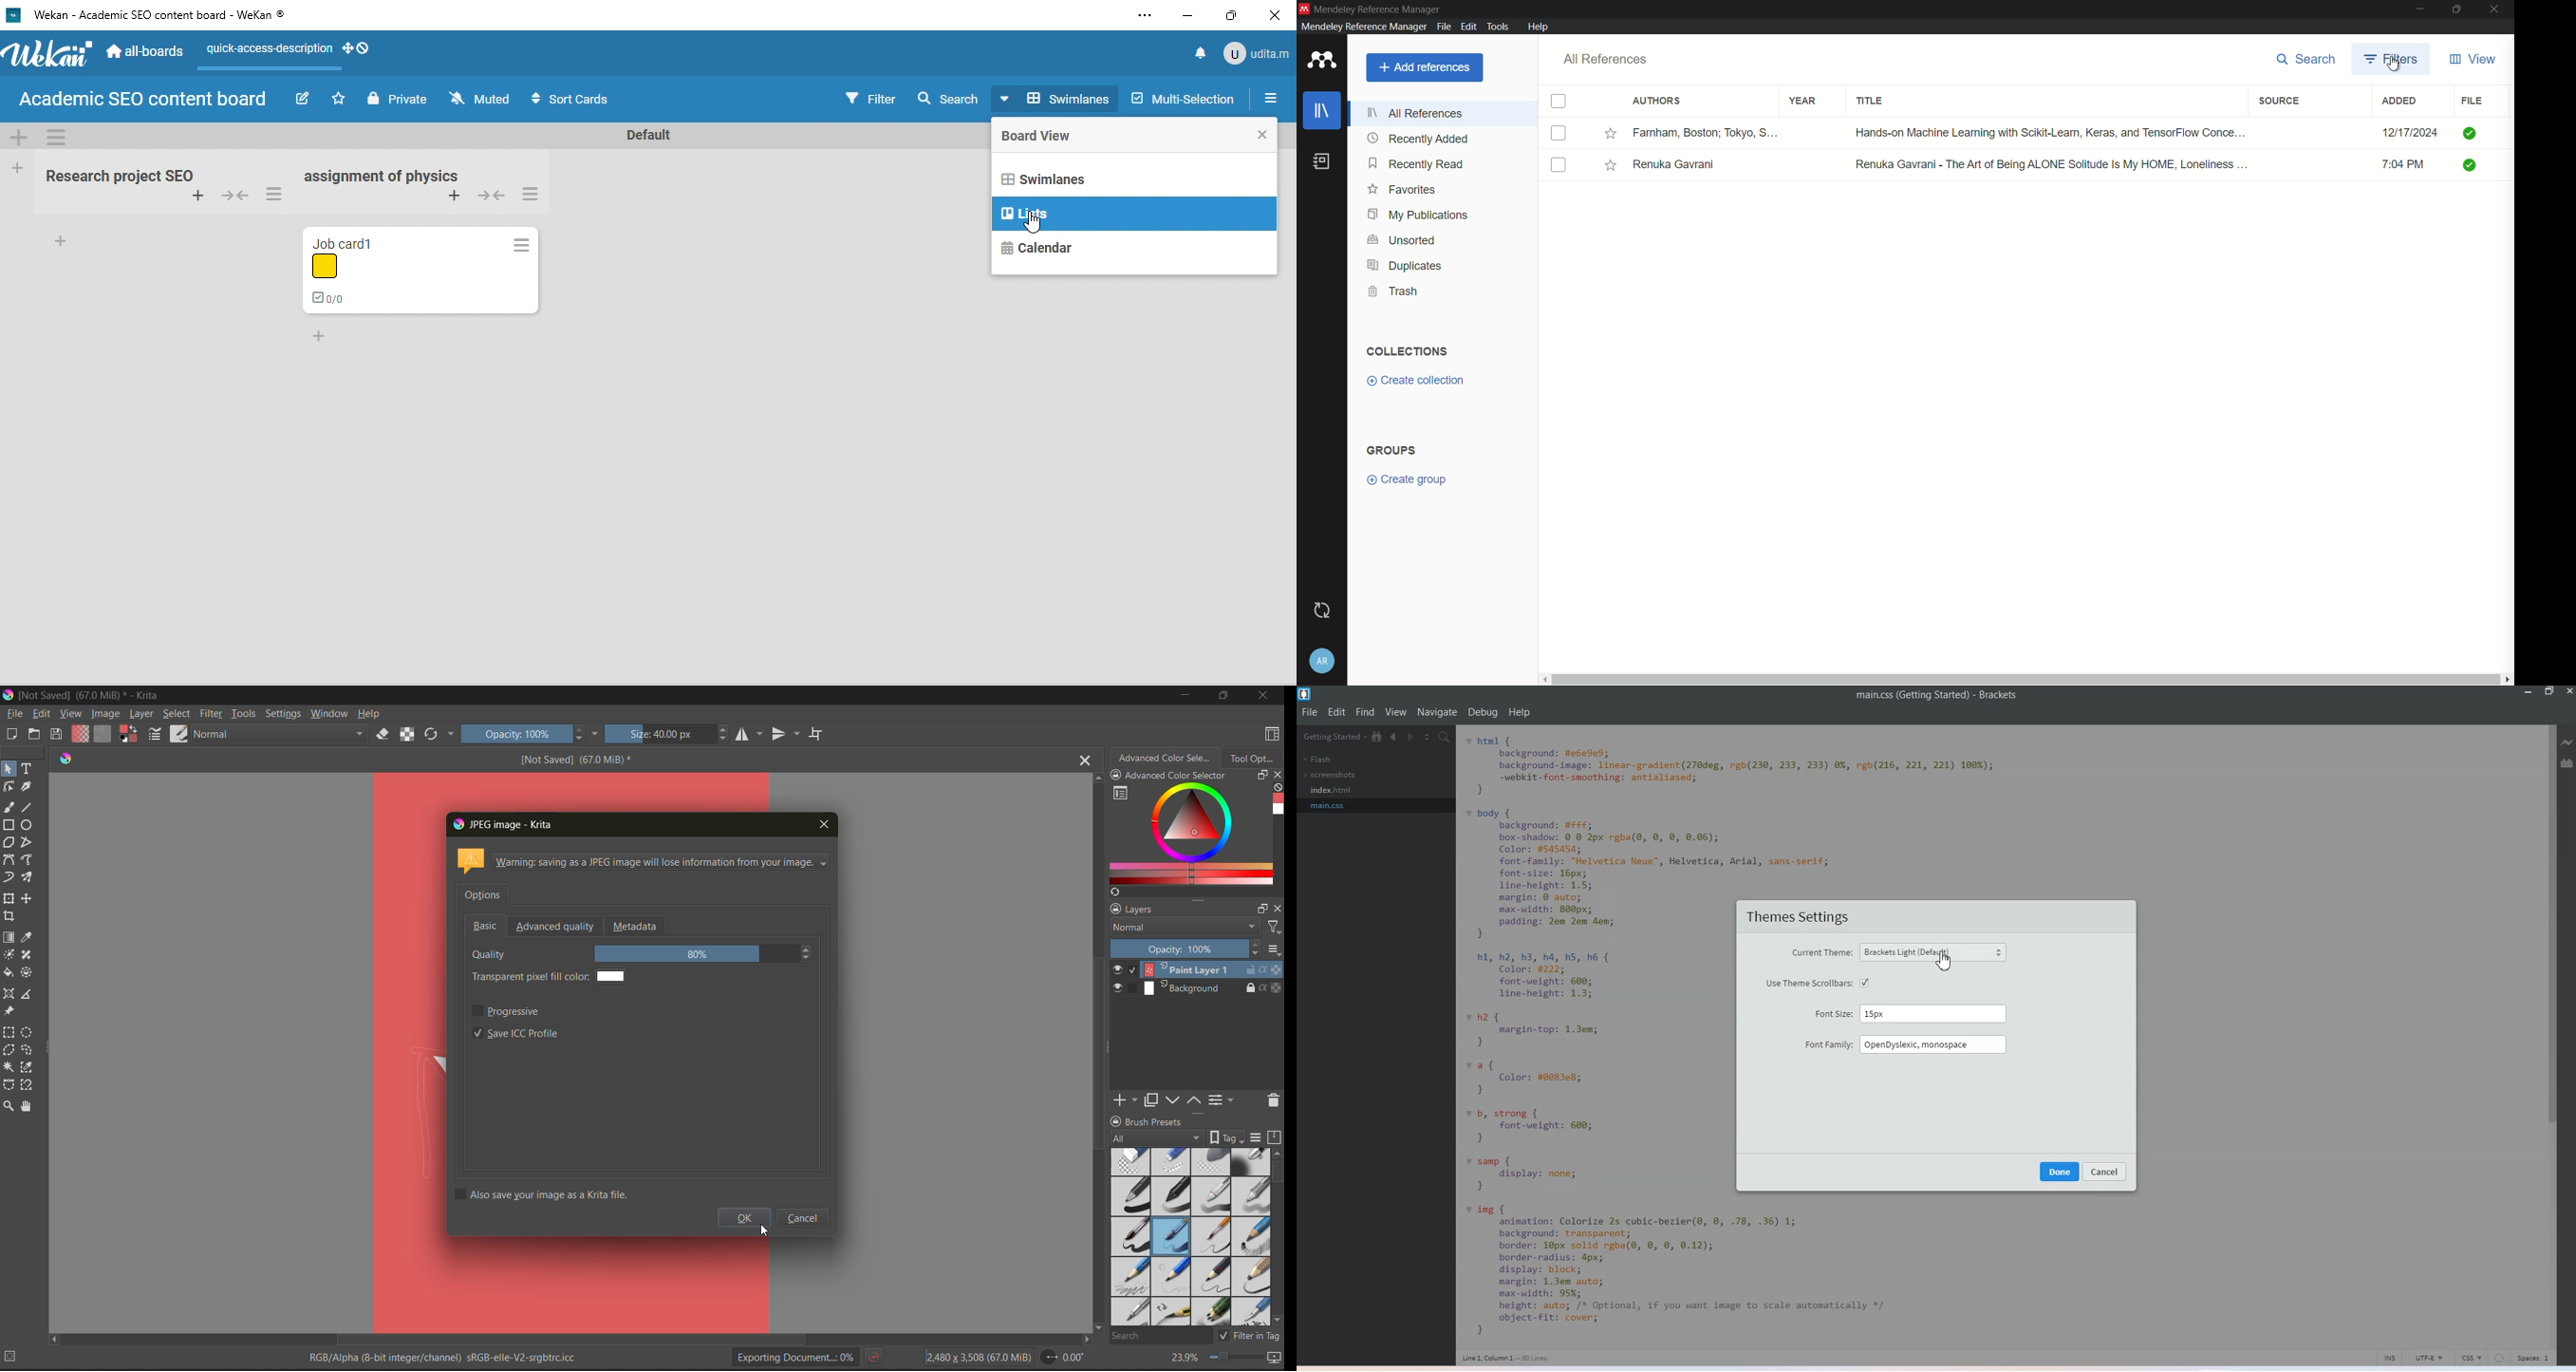 This screenshot has width=2576, height=1372. Describe the element at coordinates (1263, 776) in the screenshot. I see `float docker` at that location.